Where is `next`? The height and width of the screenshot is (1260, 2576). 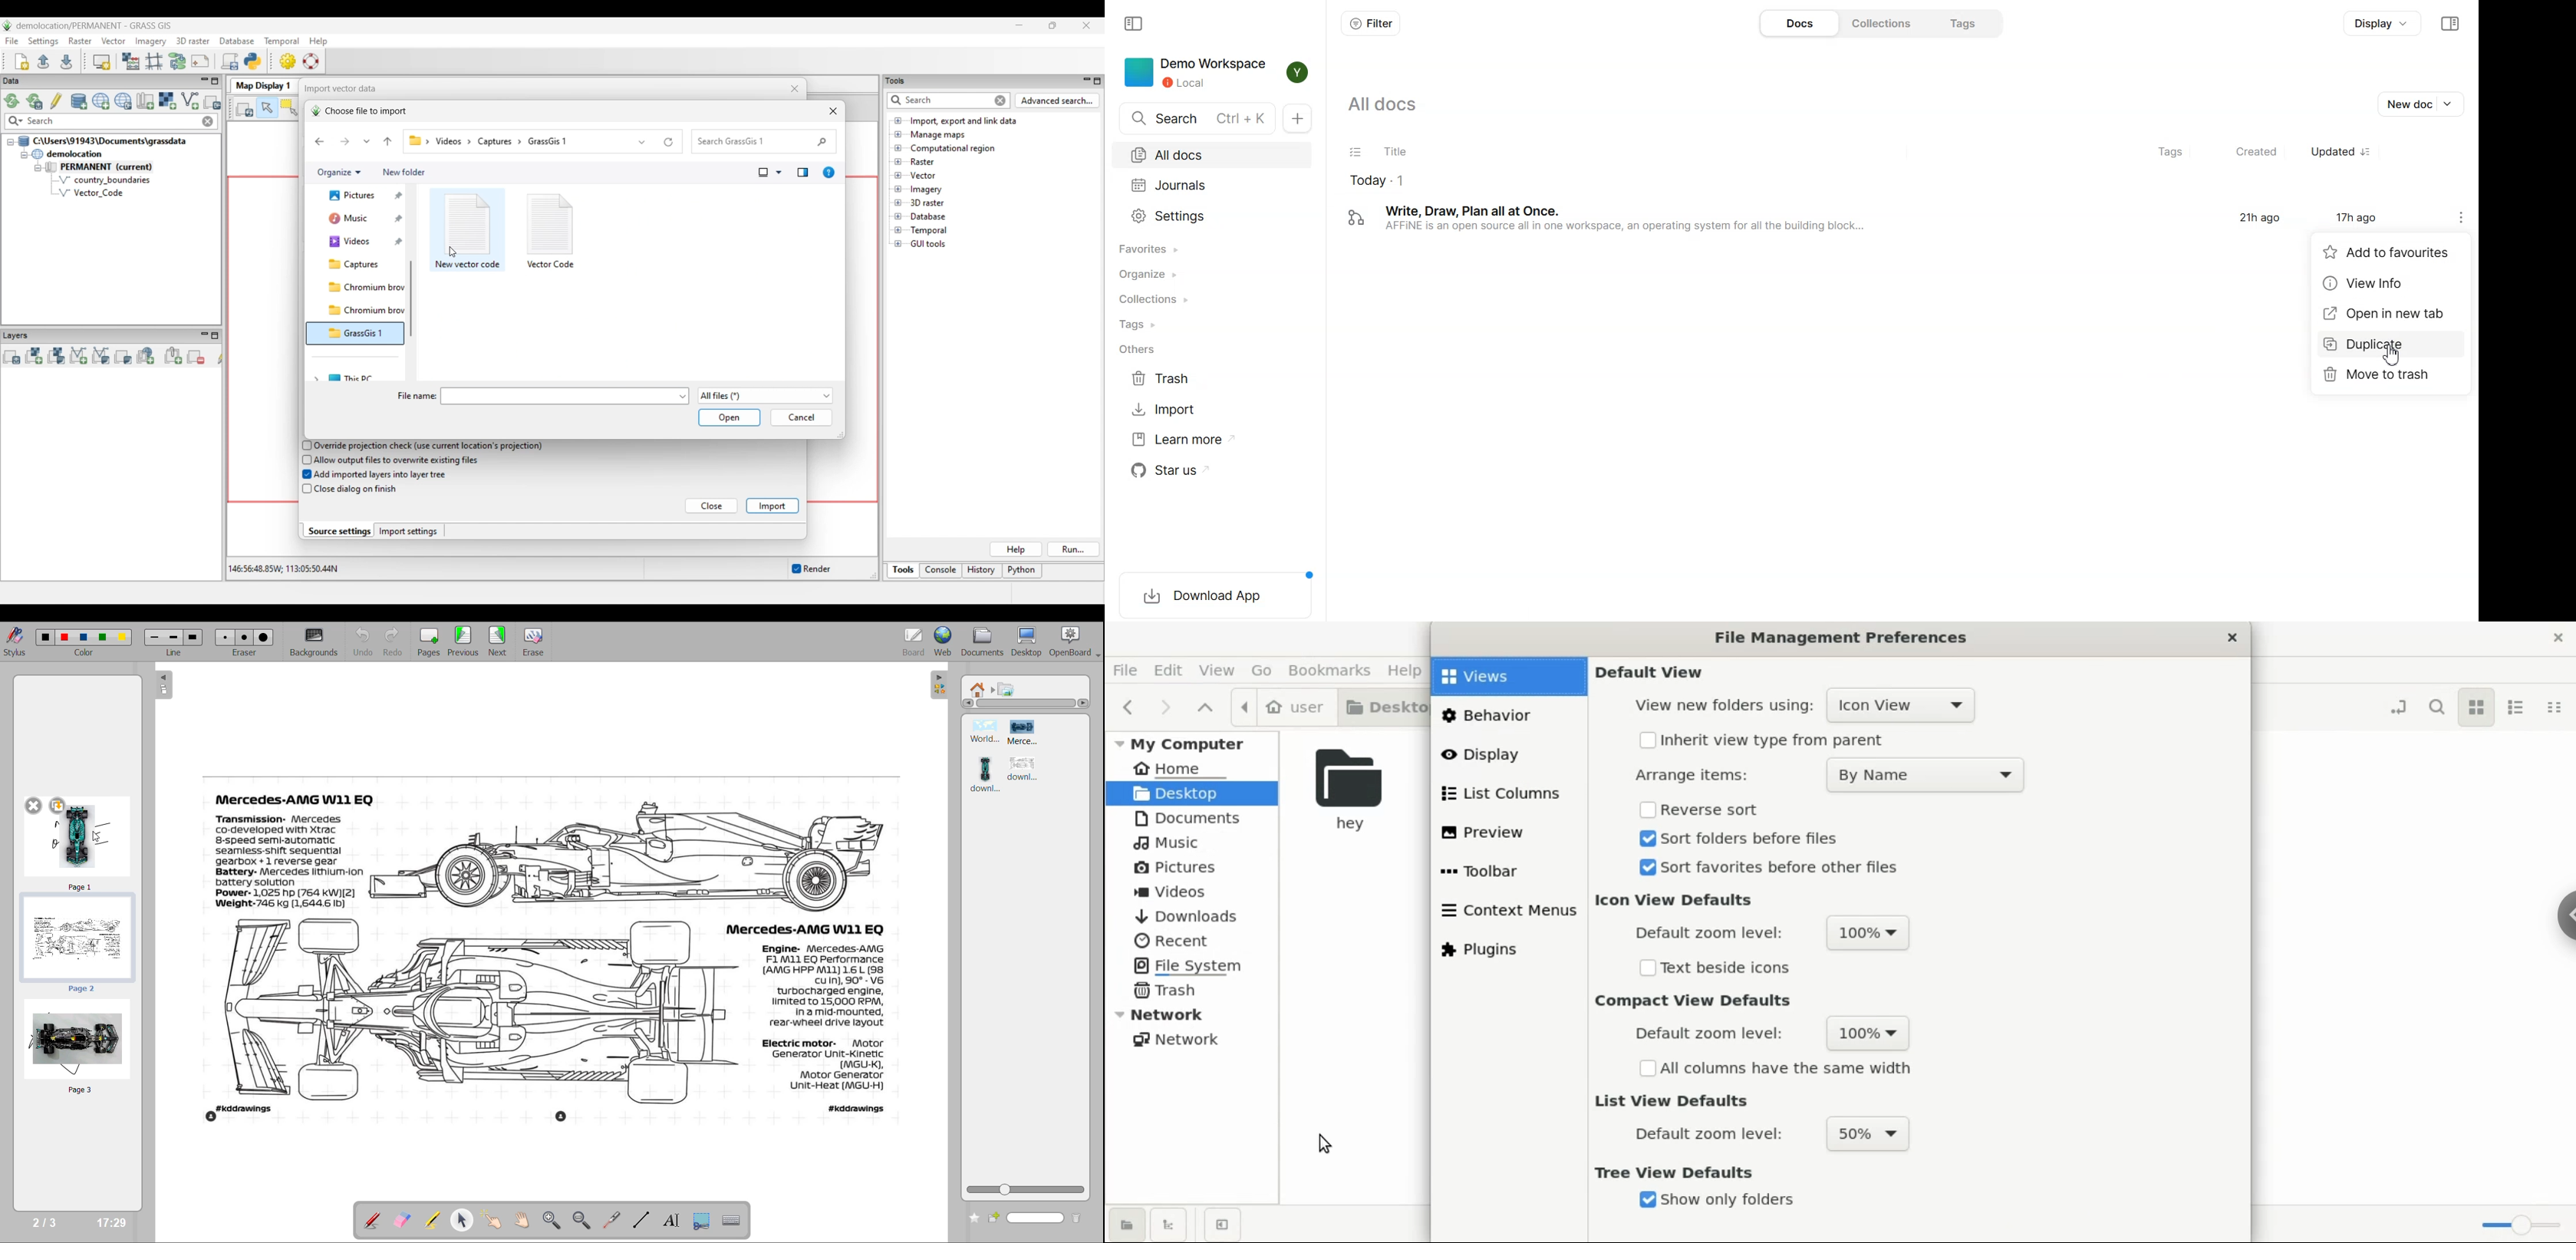 next is located at coordinates (499, 642).